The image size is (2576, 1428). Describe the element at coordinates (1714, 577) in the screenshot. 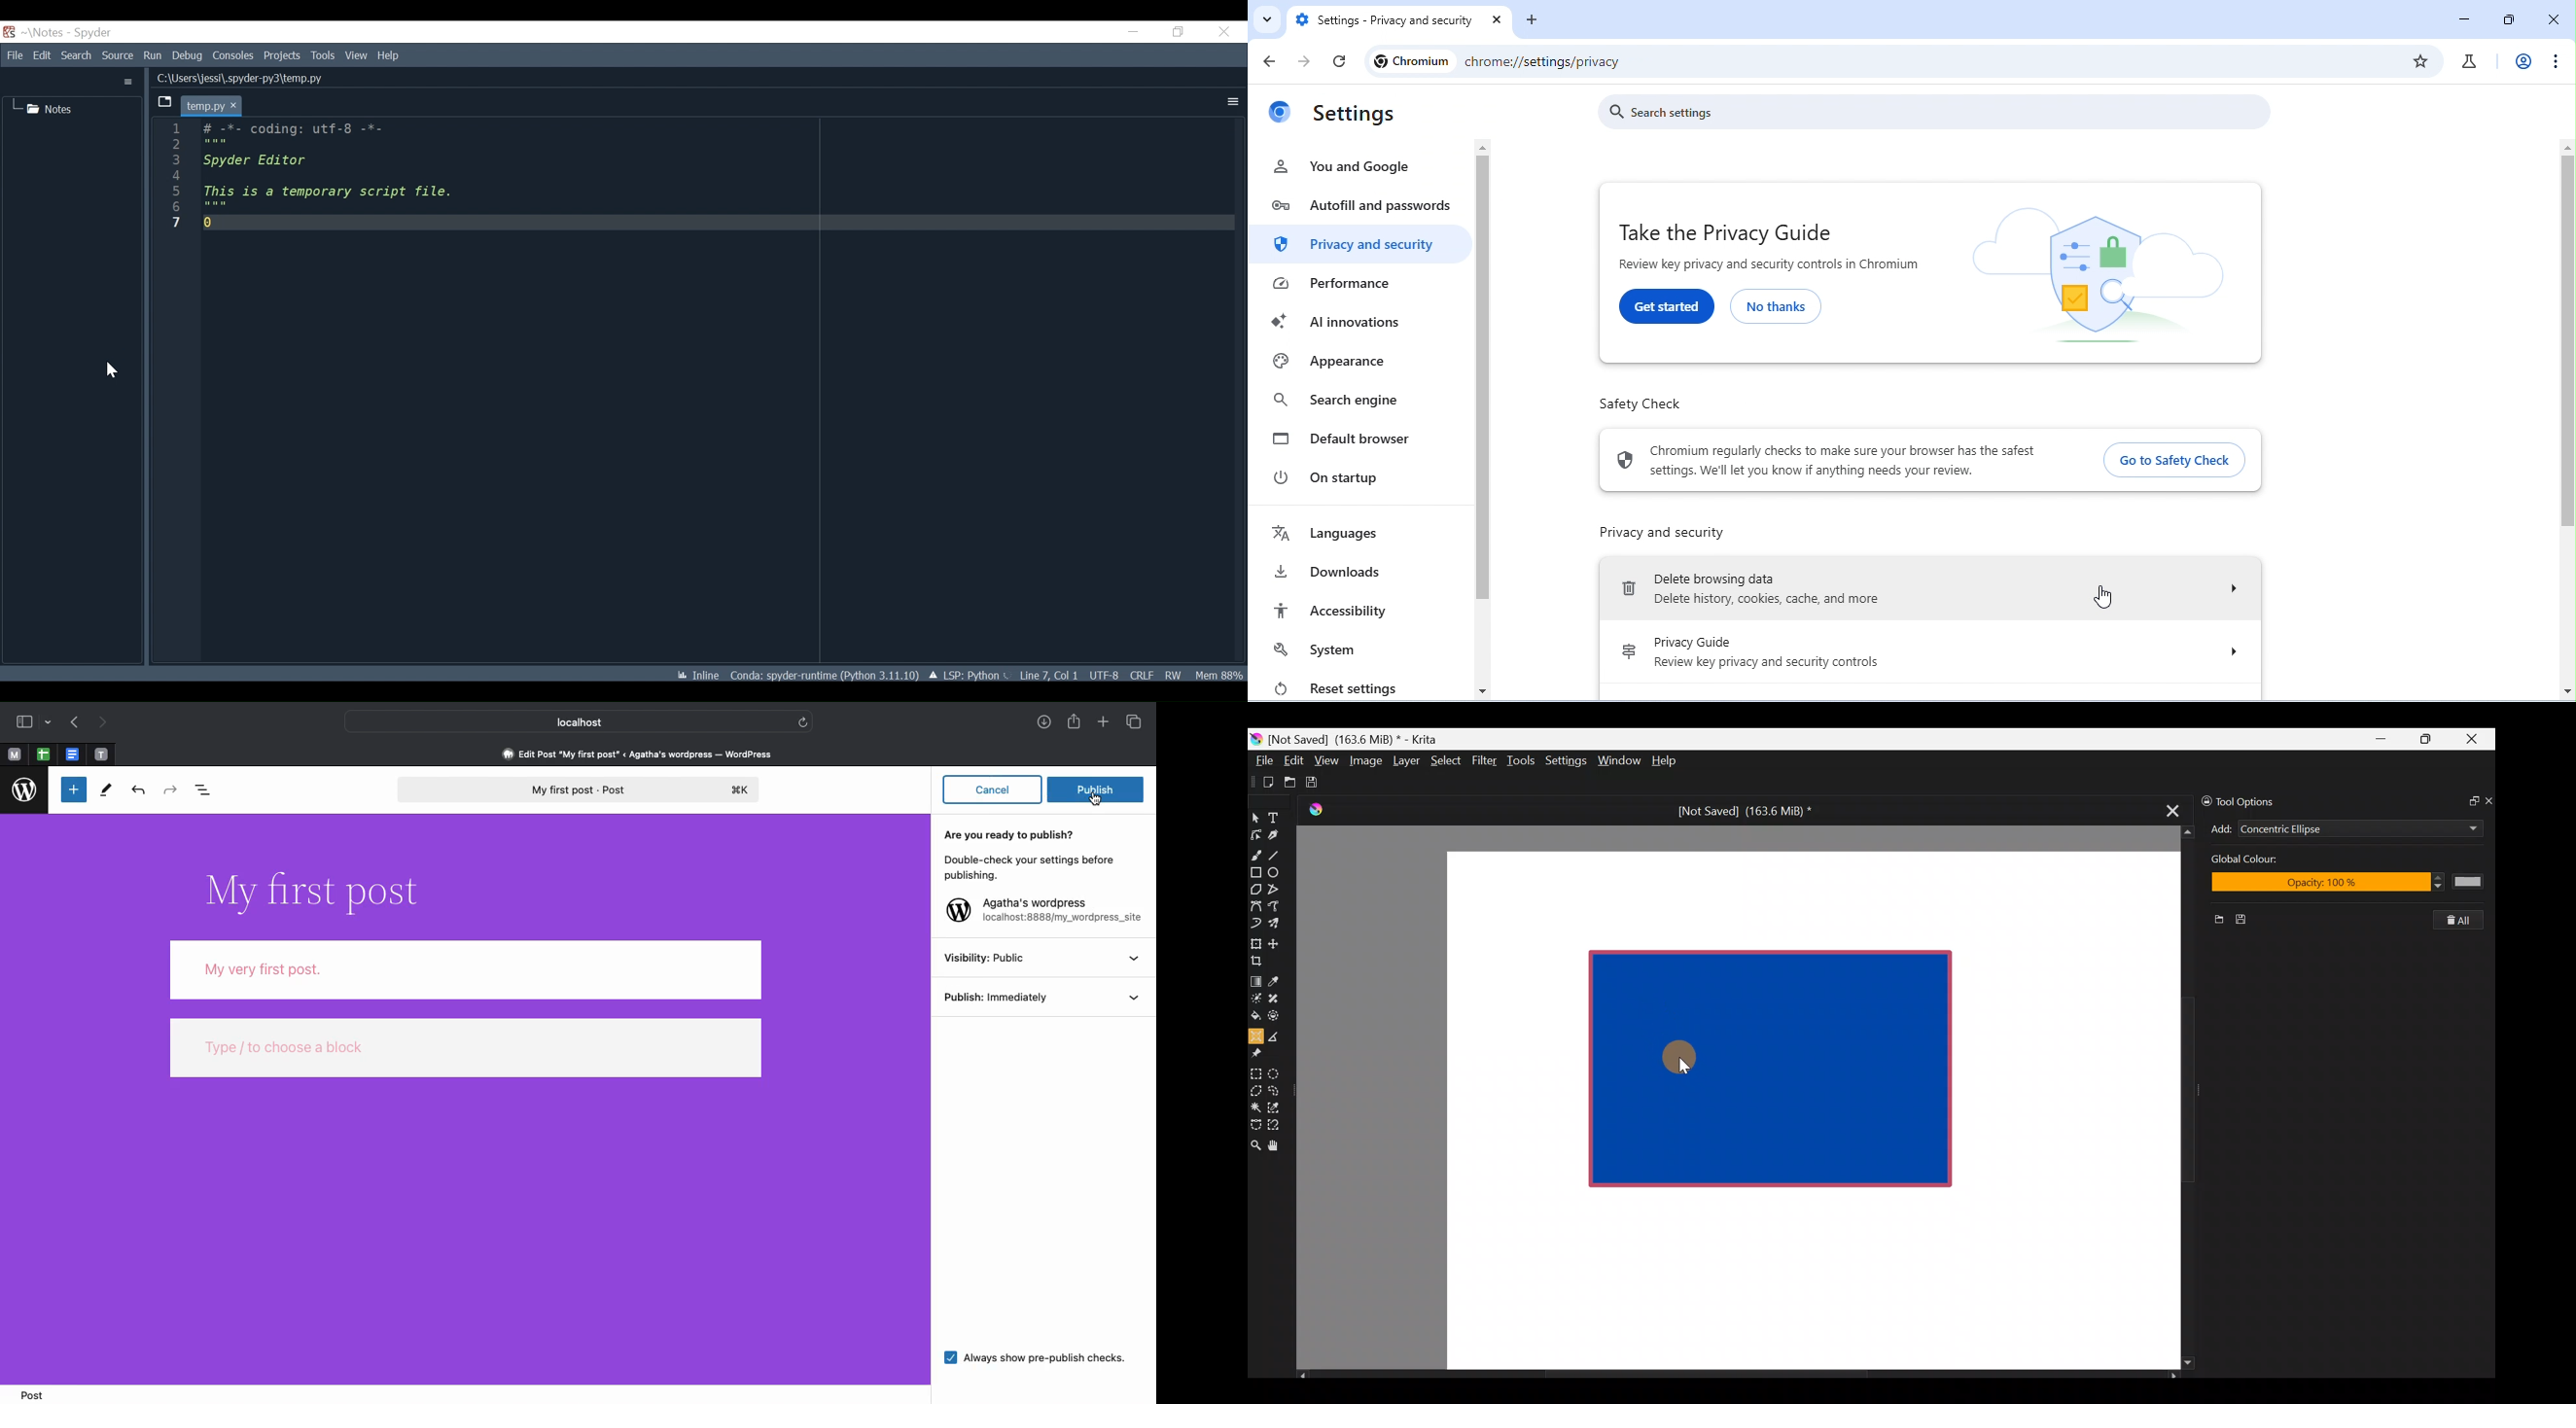

I see `delete browsing data` at that location.